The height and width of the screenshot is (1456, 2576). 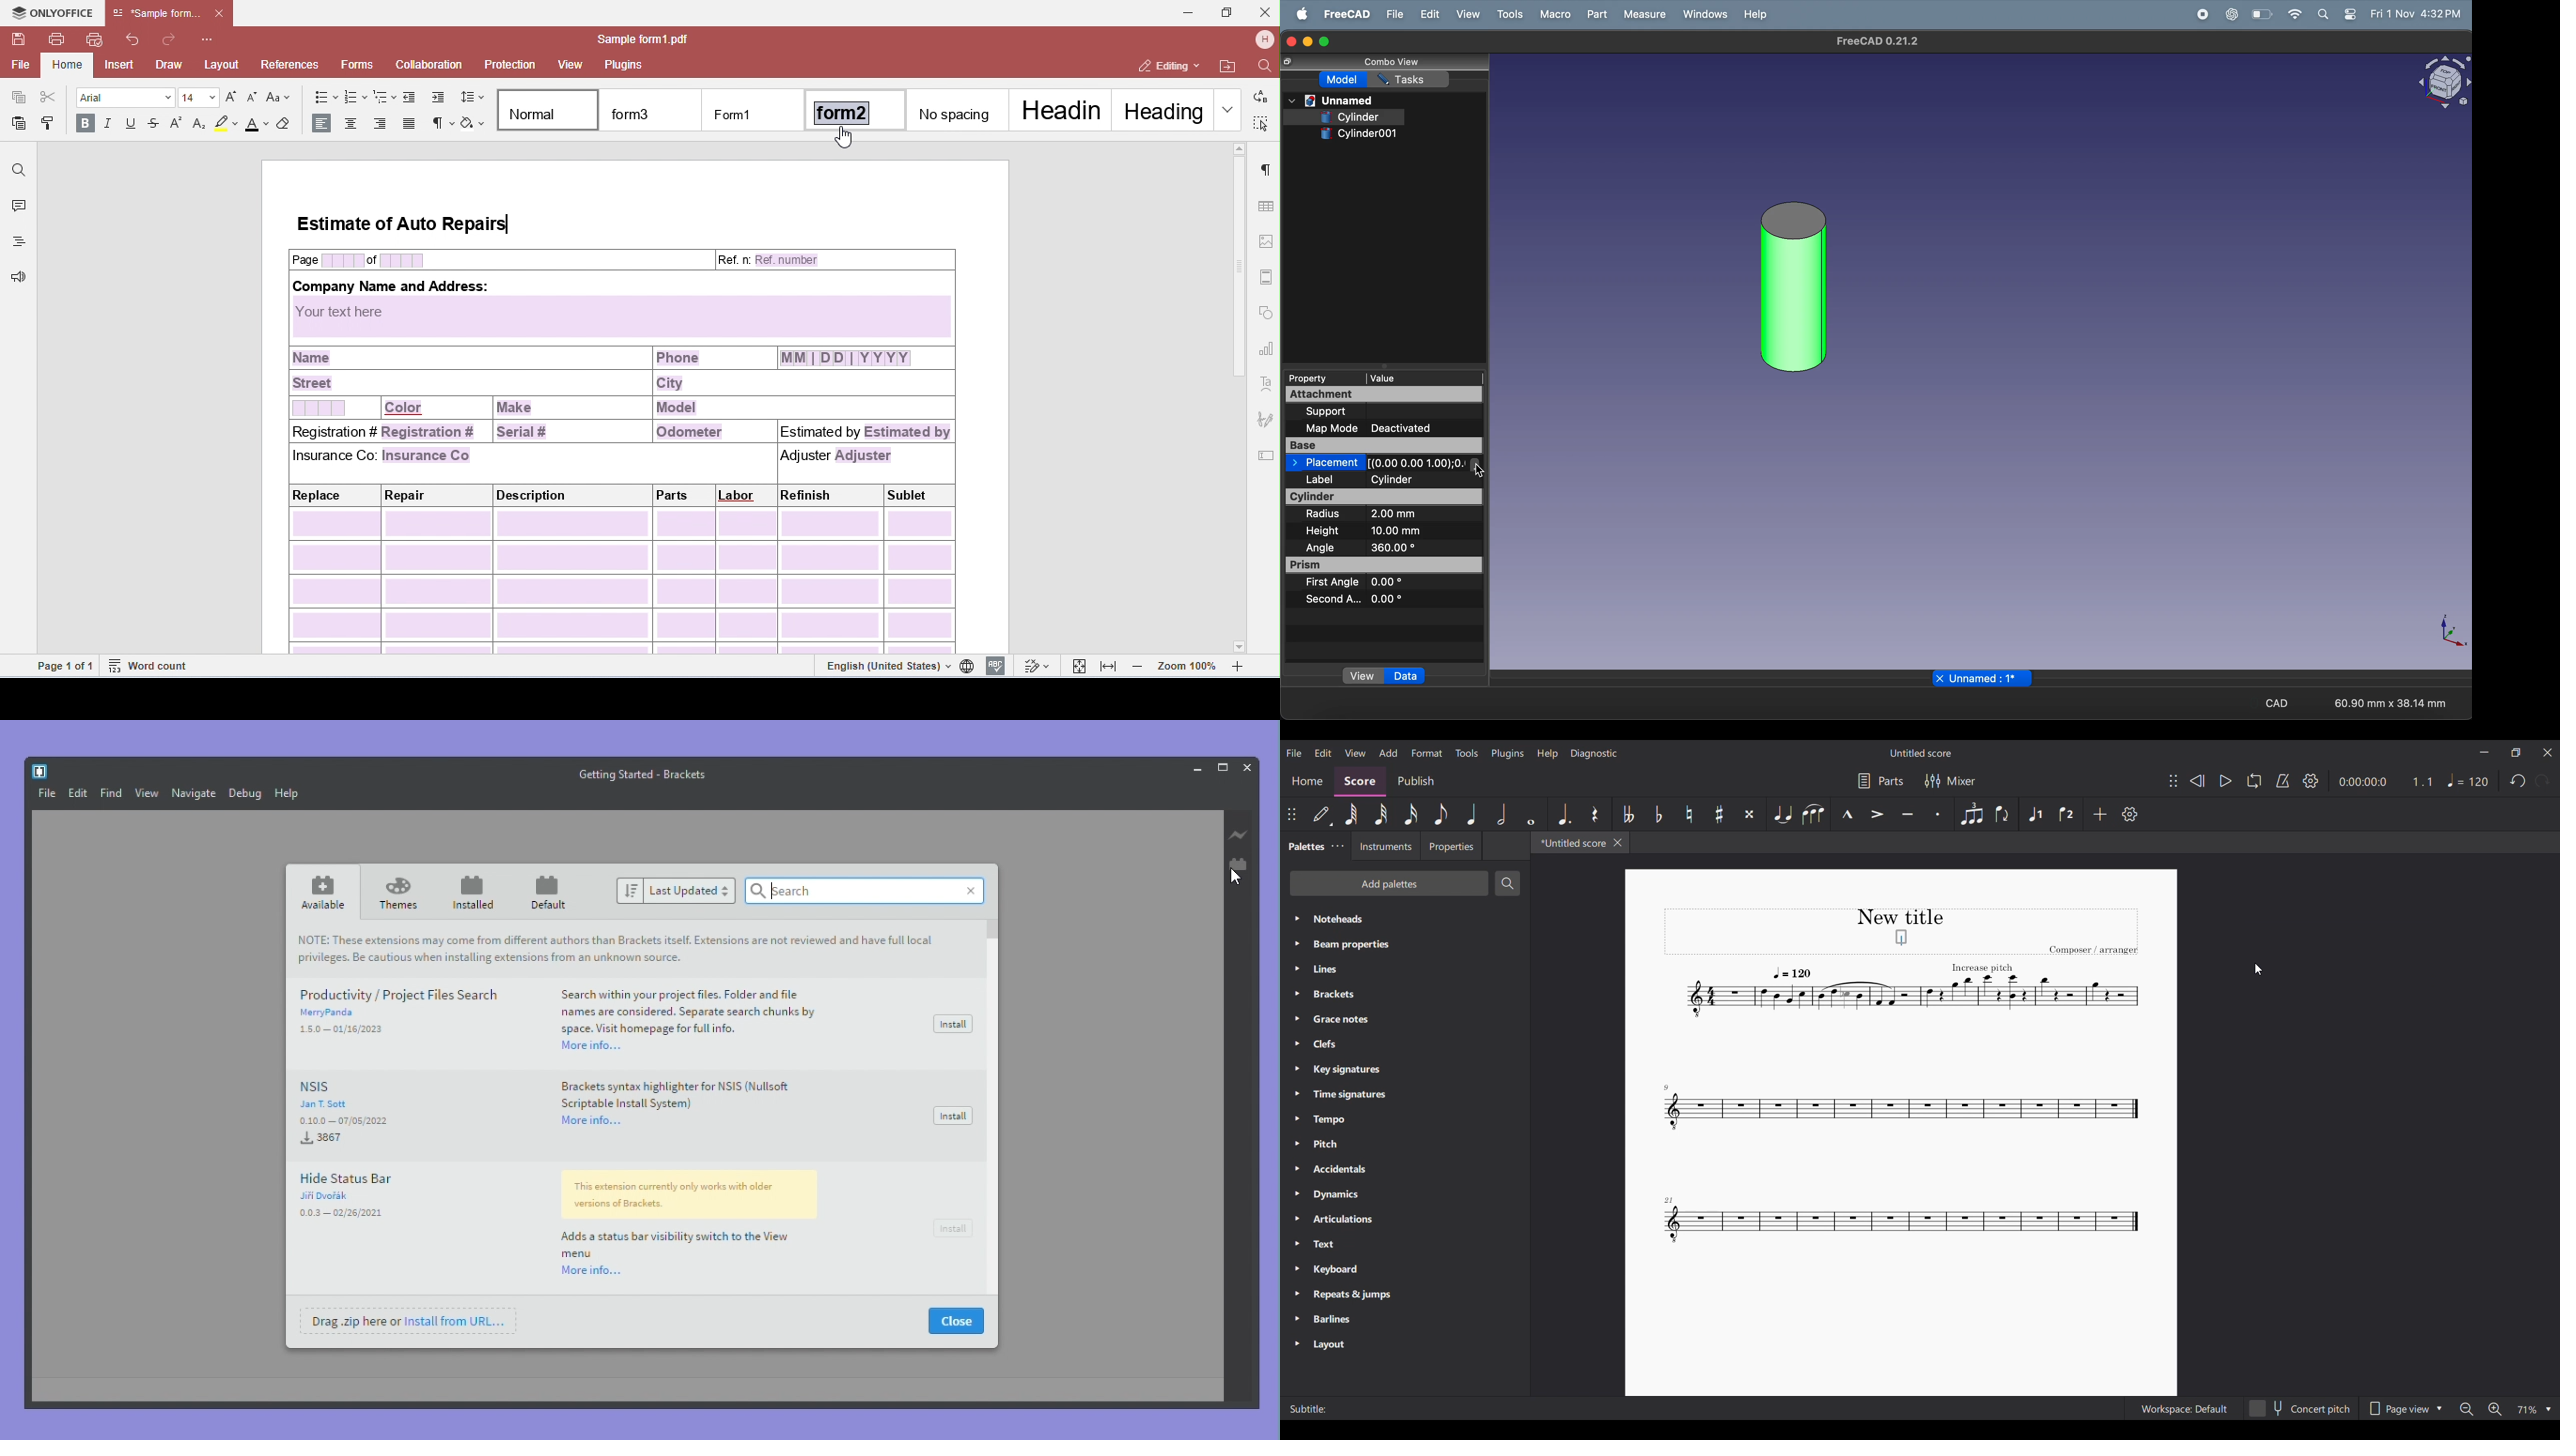 What do you see at coordinates (866, 892) in the screenshot?
I see `Search box` at bounding box center [866, 892].